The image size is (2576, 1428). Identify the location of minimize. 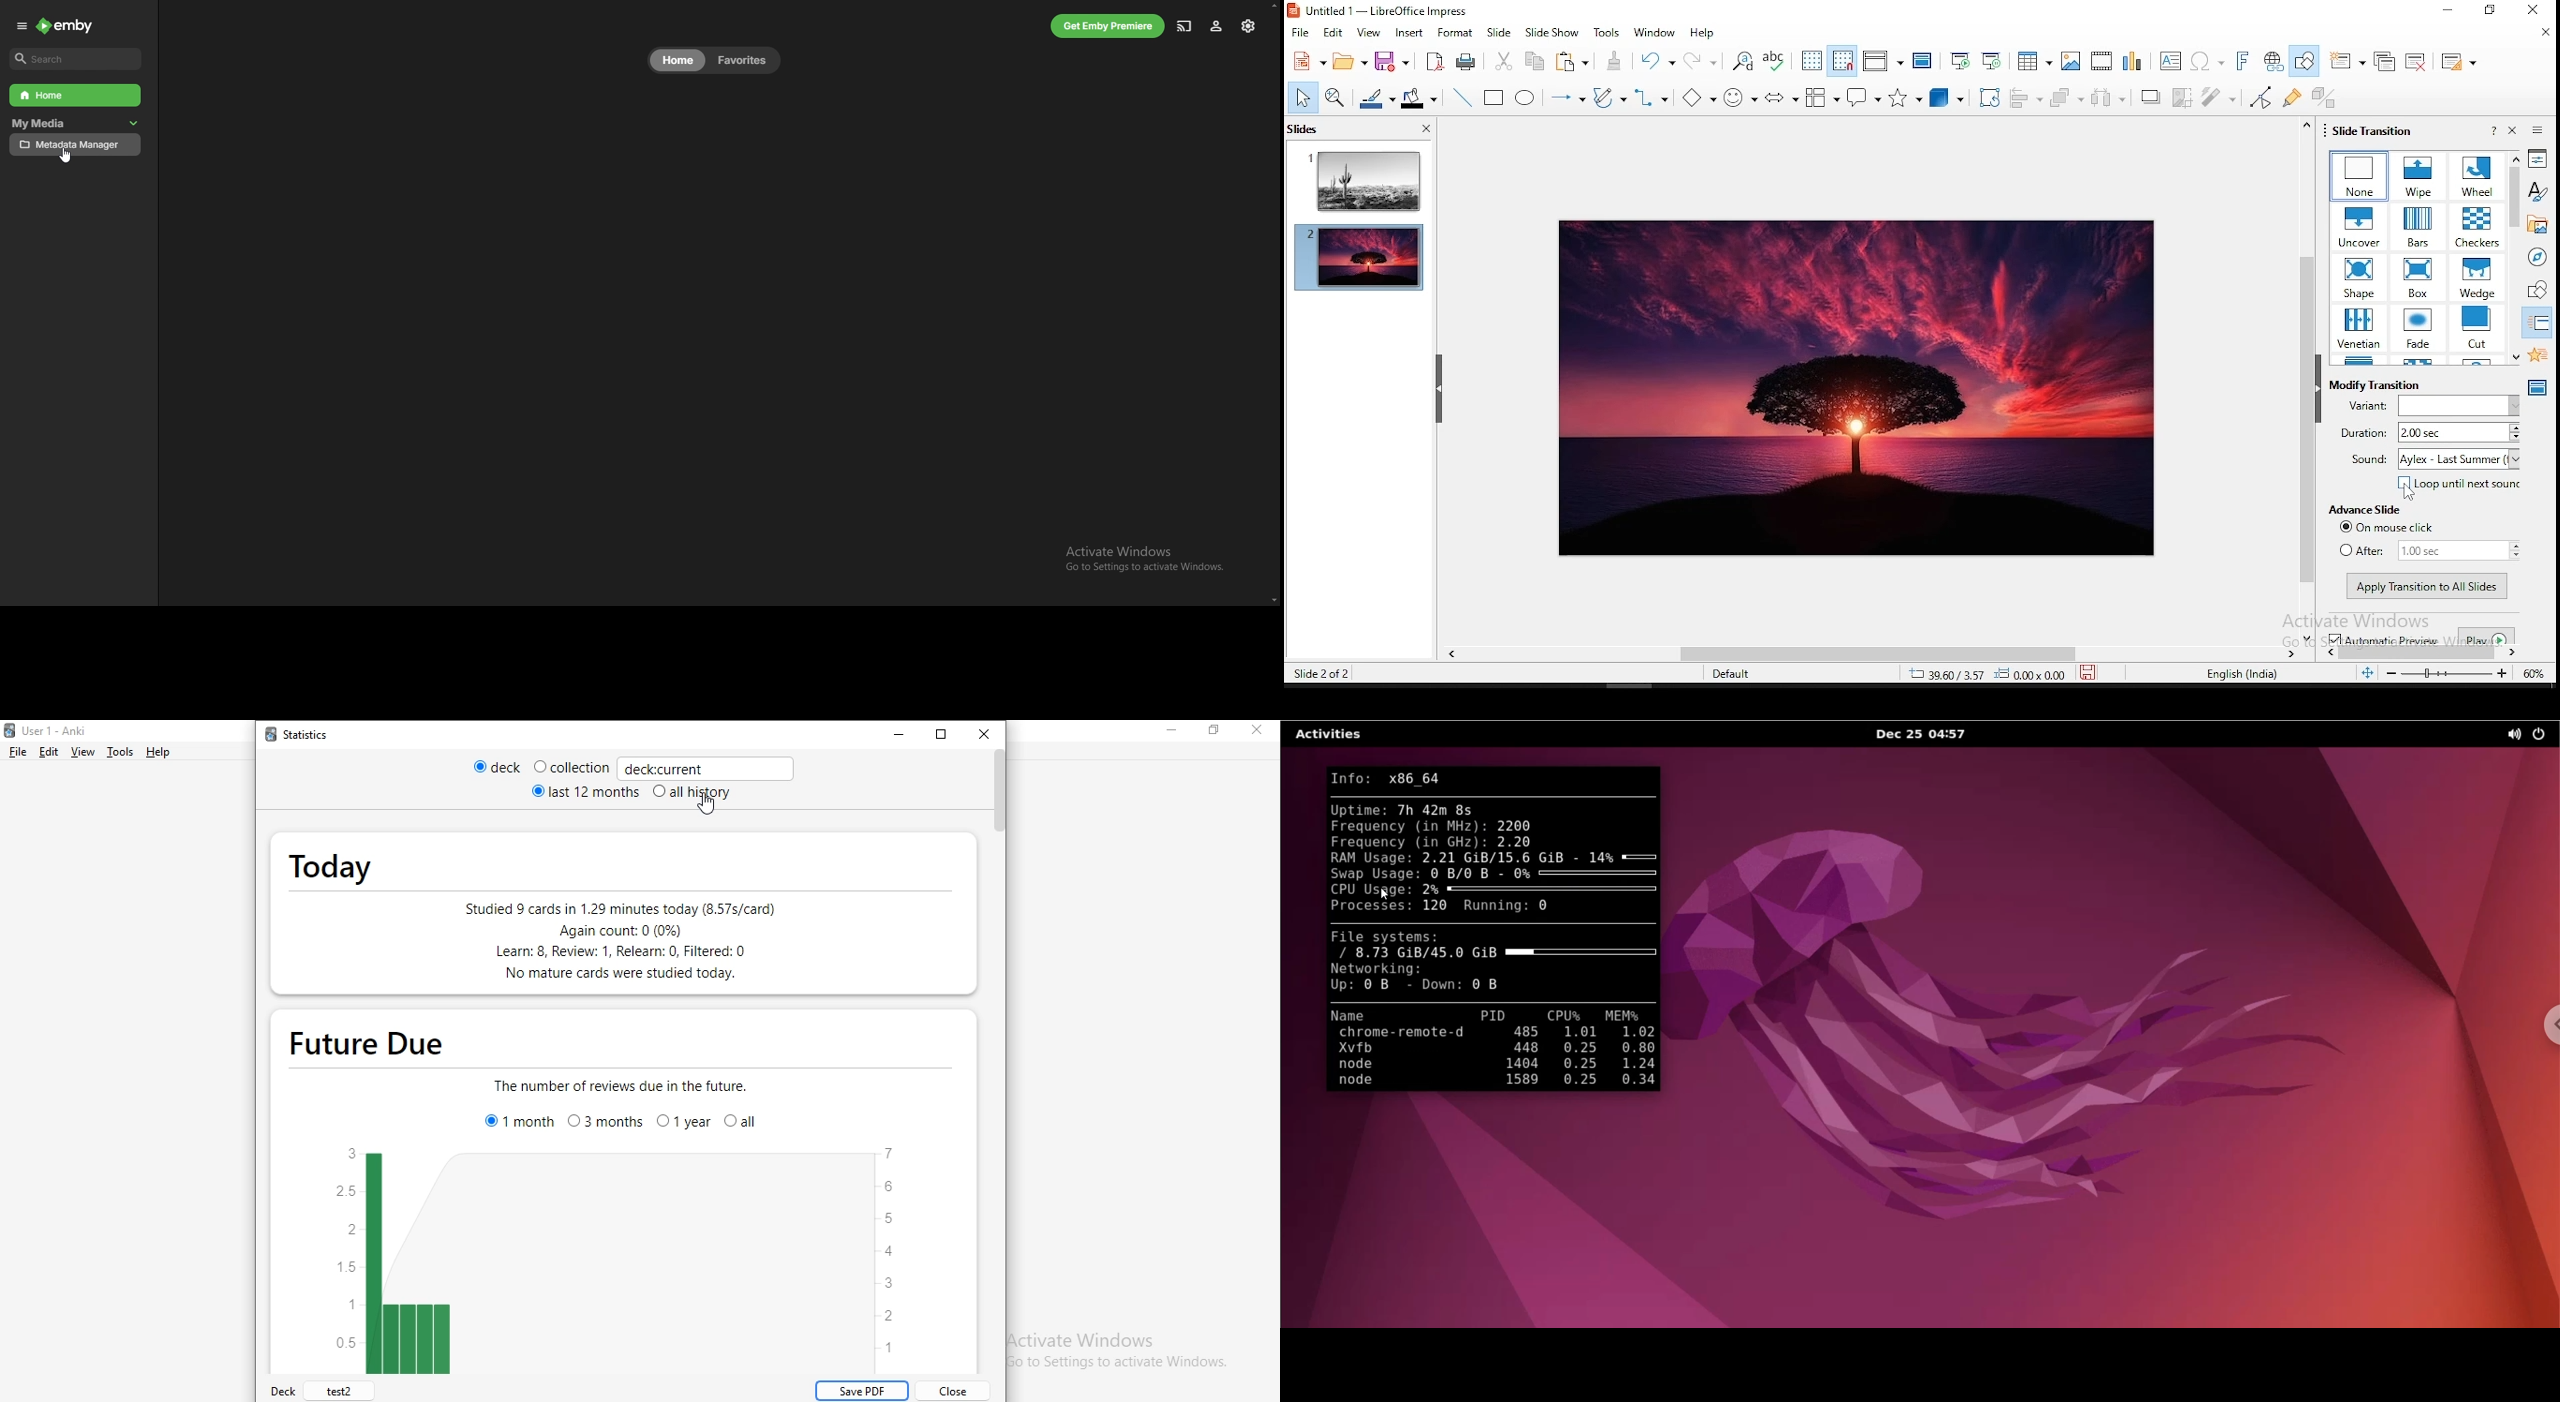
(2450, 11).